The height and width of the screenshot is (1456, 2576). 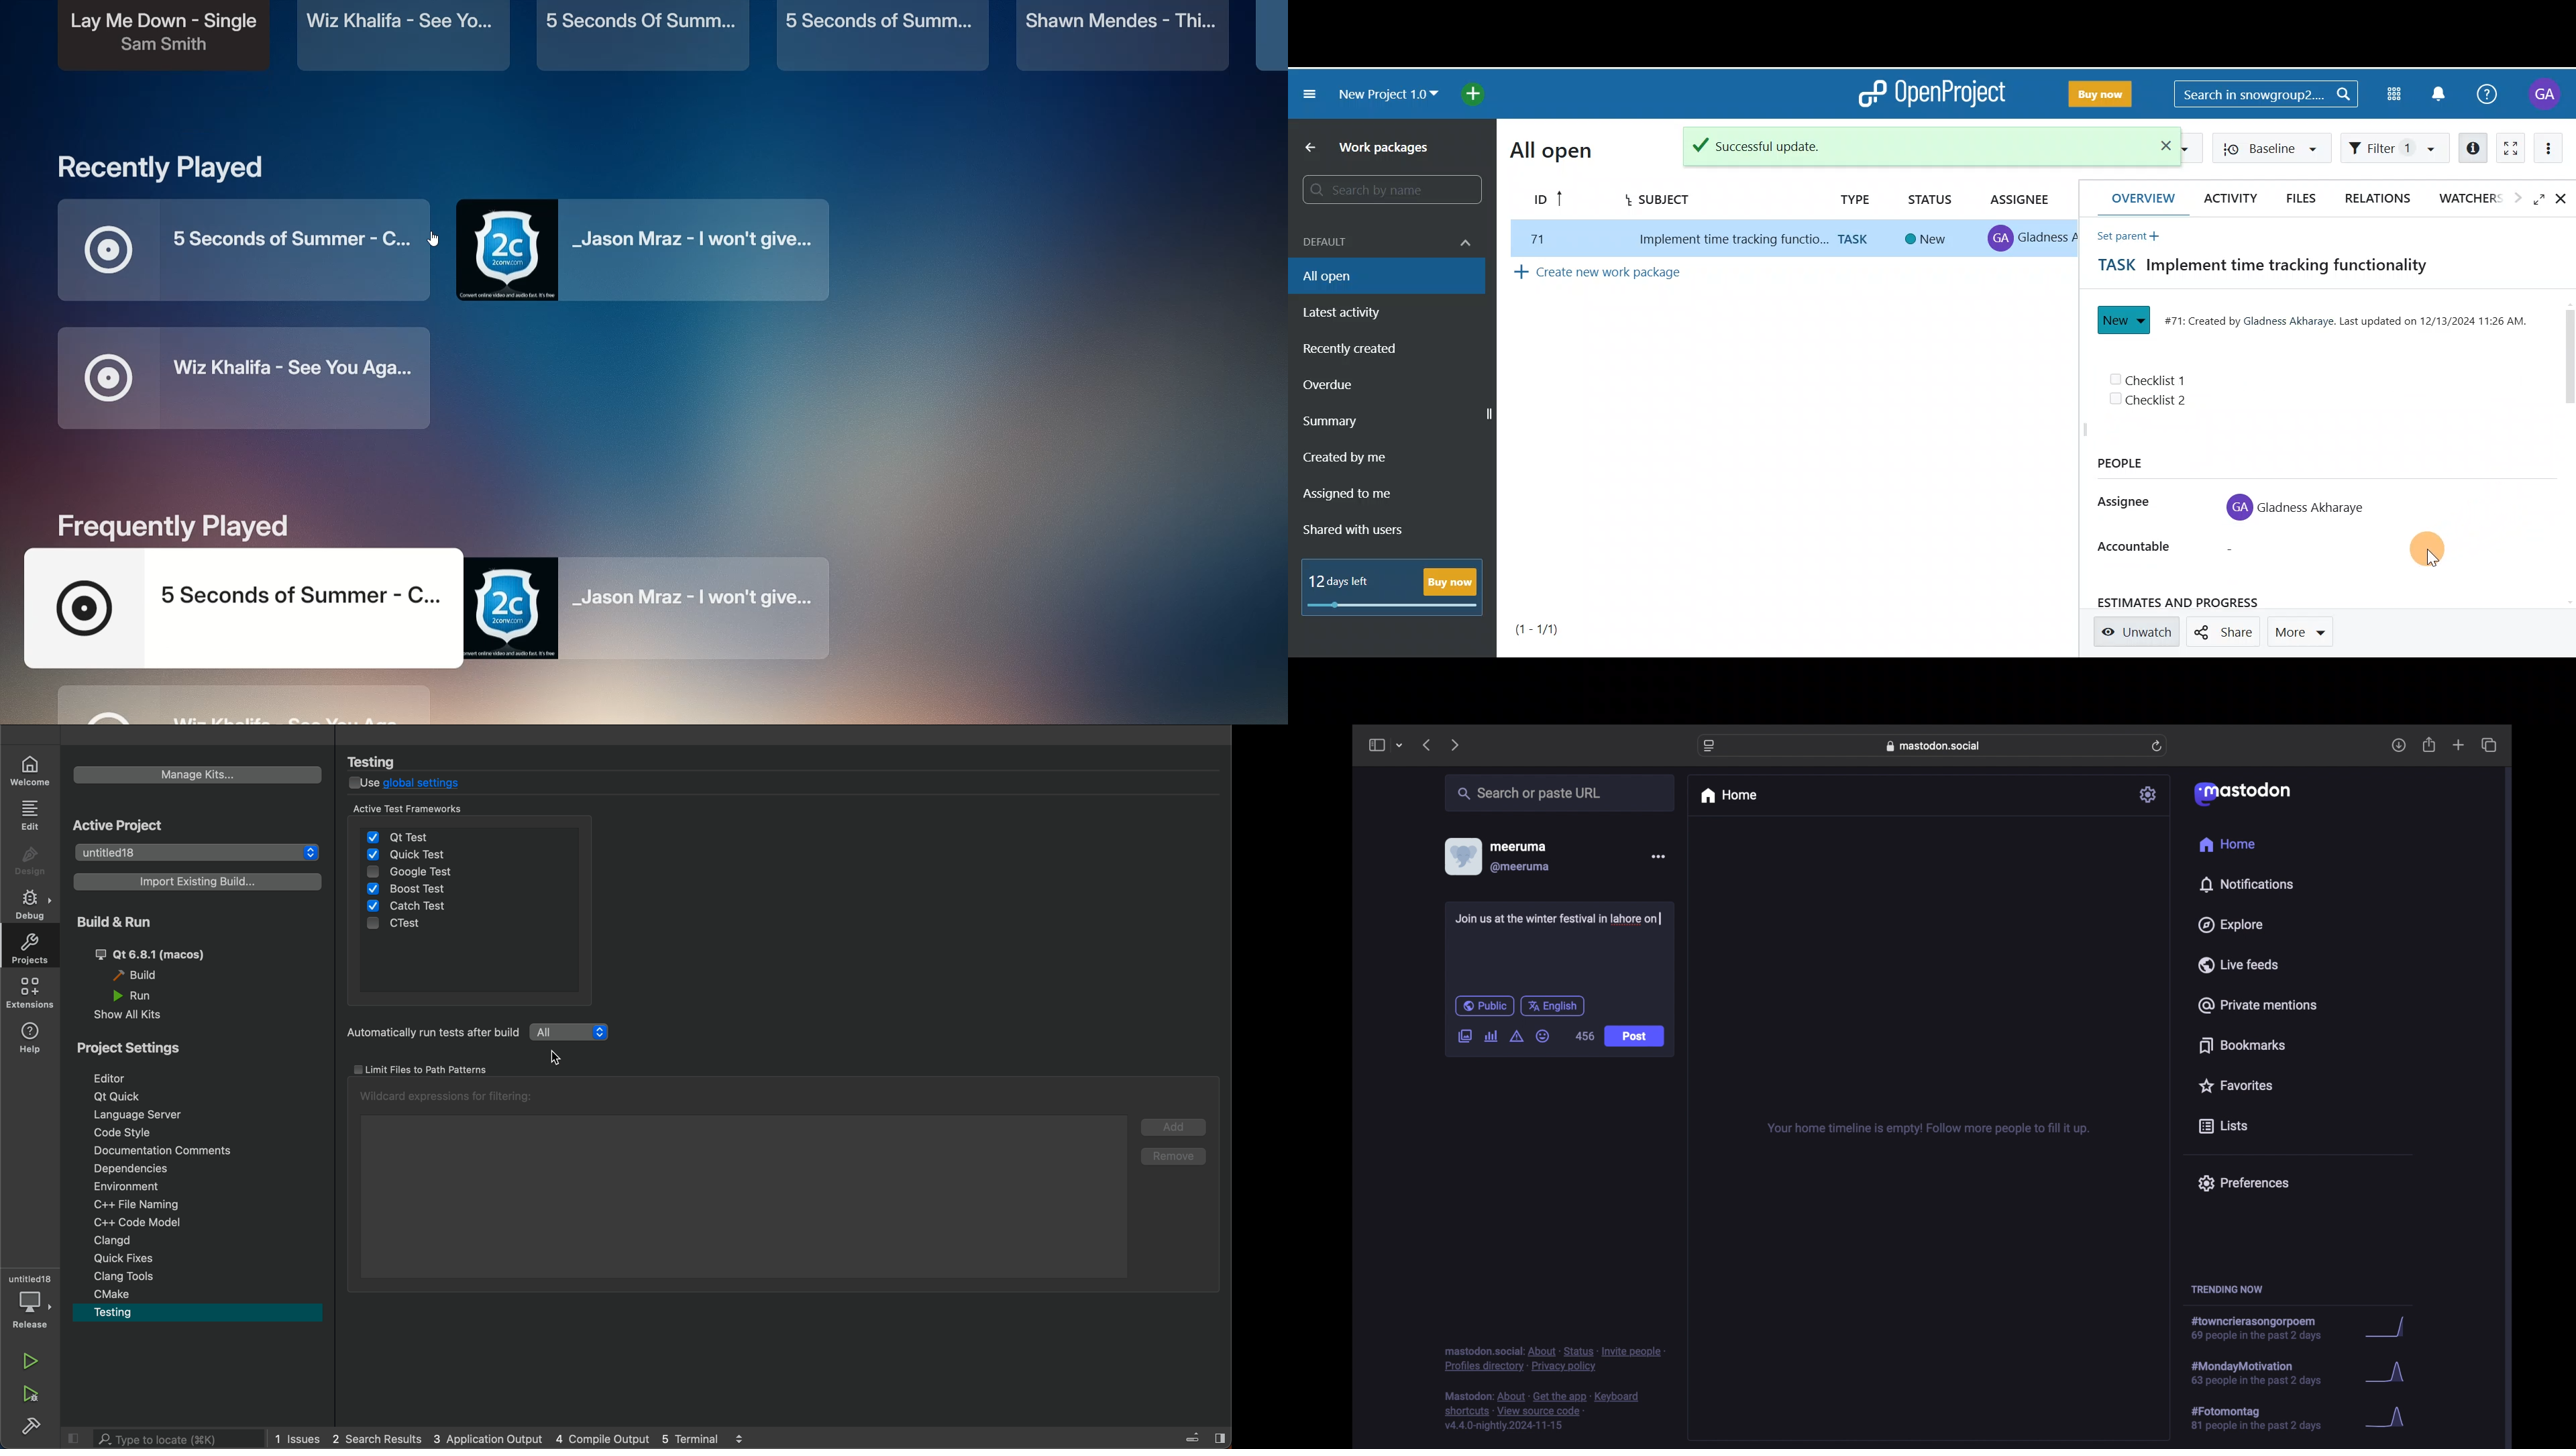 What do you see at coordinates (2389, 1375) in the screenshot?
I see `graph` at bounding box center [2389, 1375].